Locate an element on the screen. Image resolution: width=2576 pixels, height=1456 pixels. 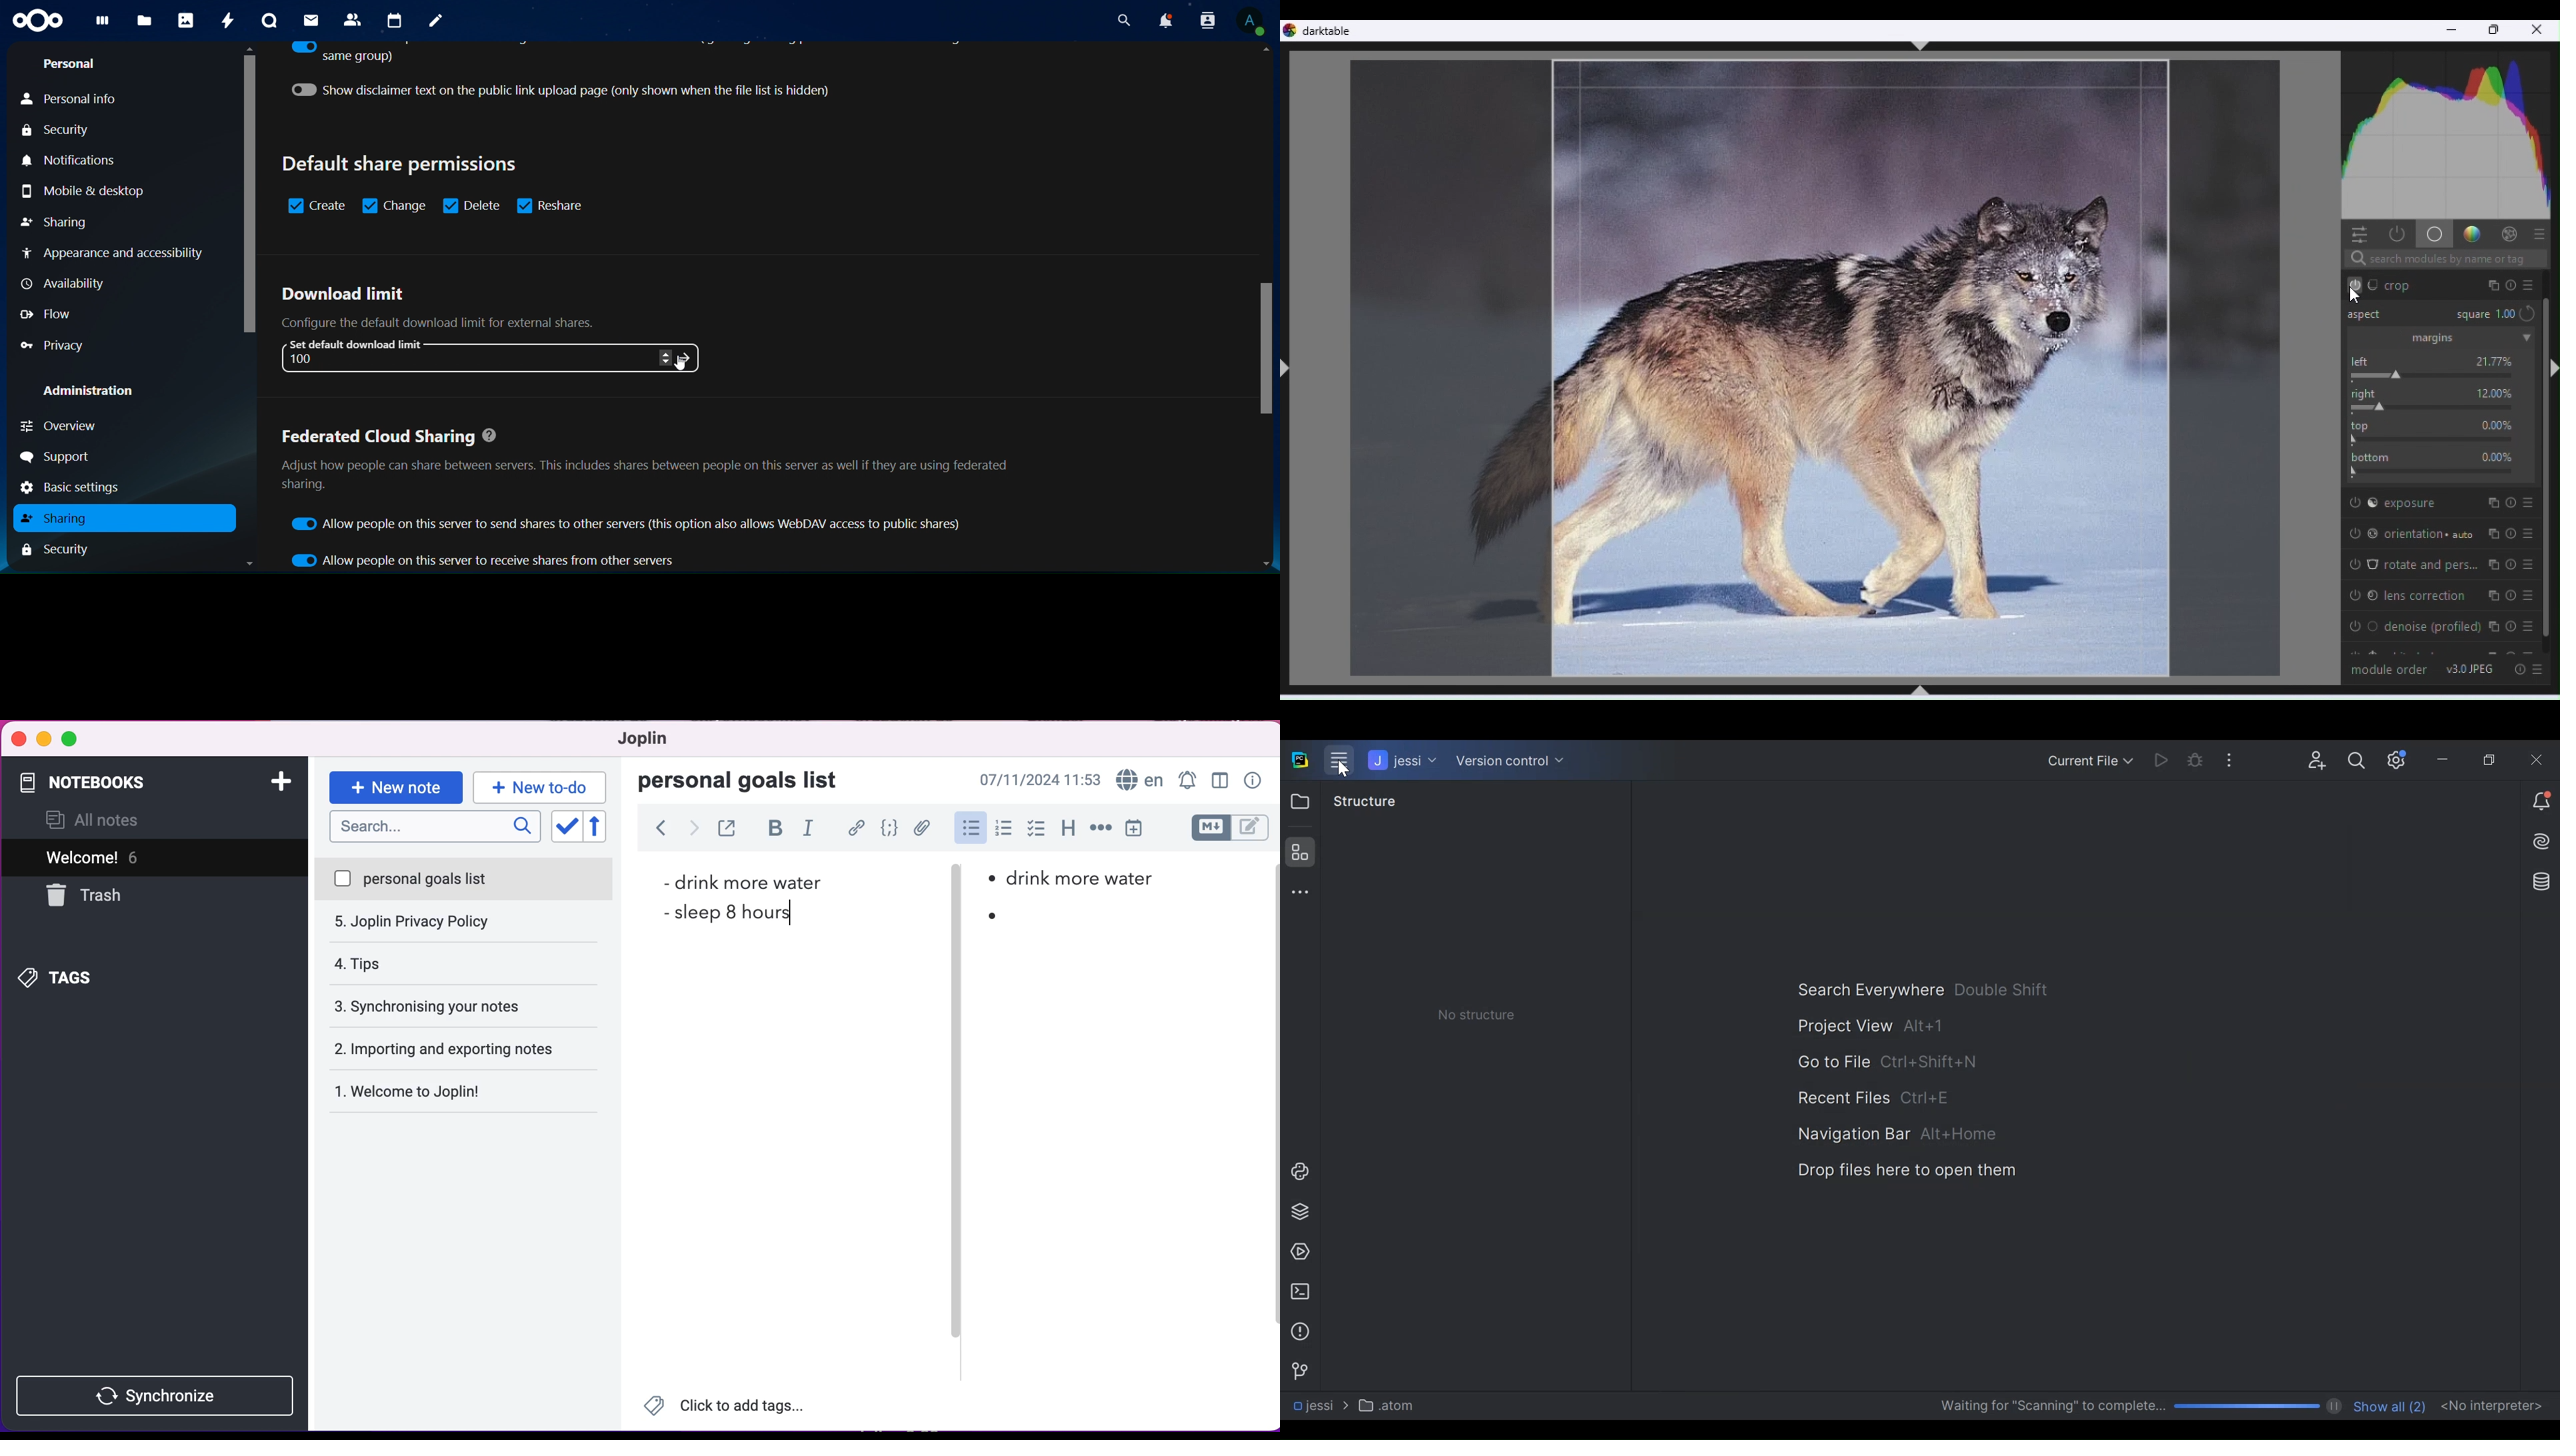
vertical slider is located at coordinates (955, 908).